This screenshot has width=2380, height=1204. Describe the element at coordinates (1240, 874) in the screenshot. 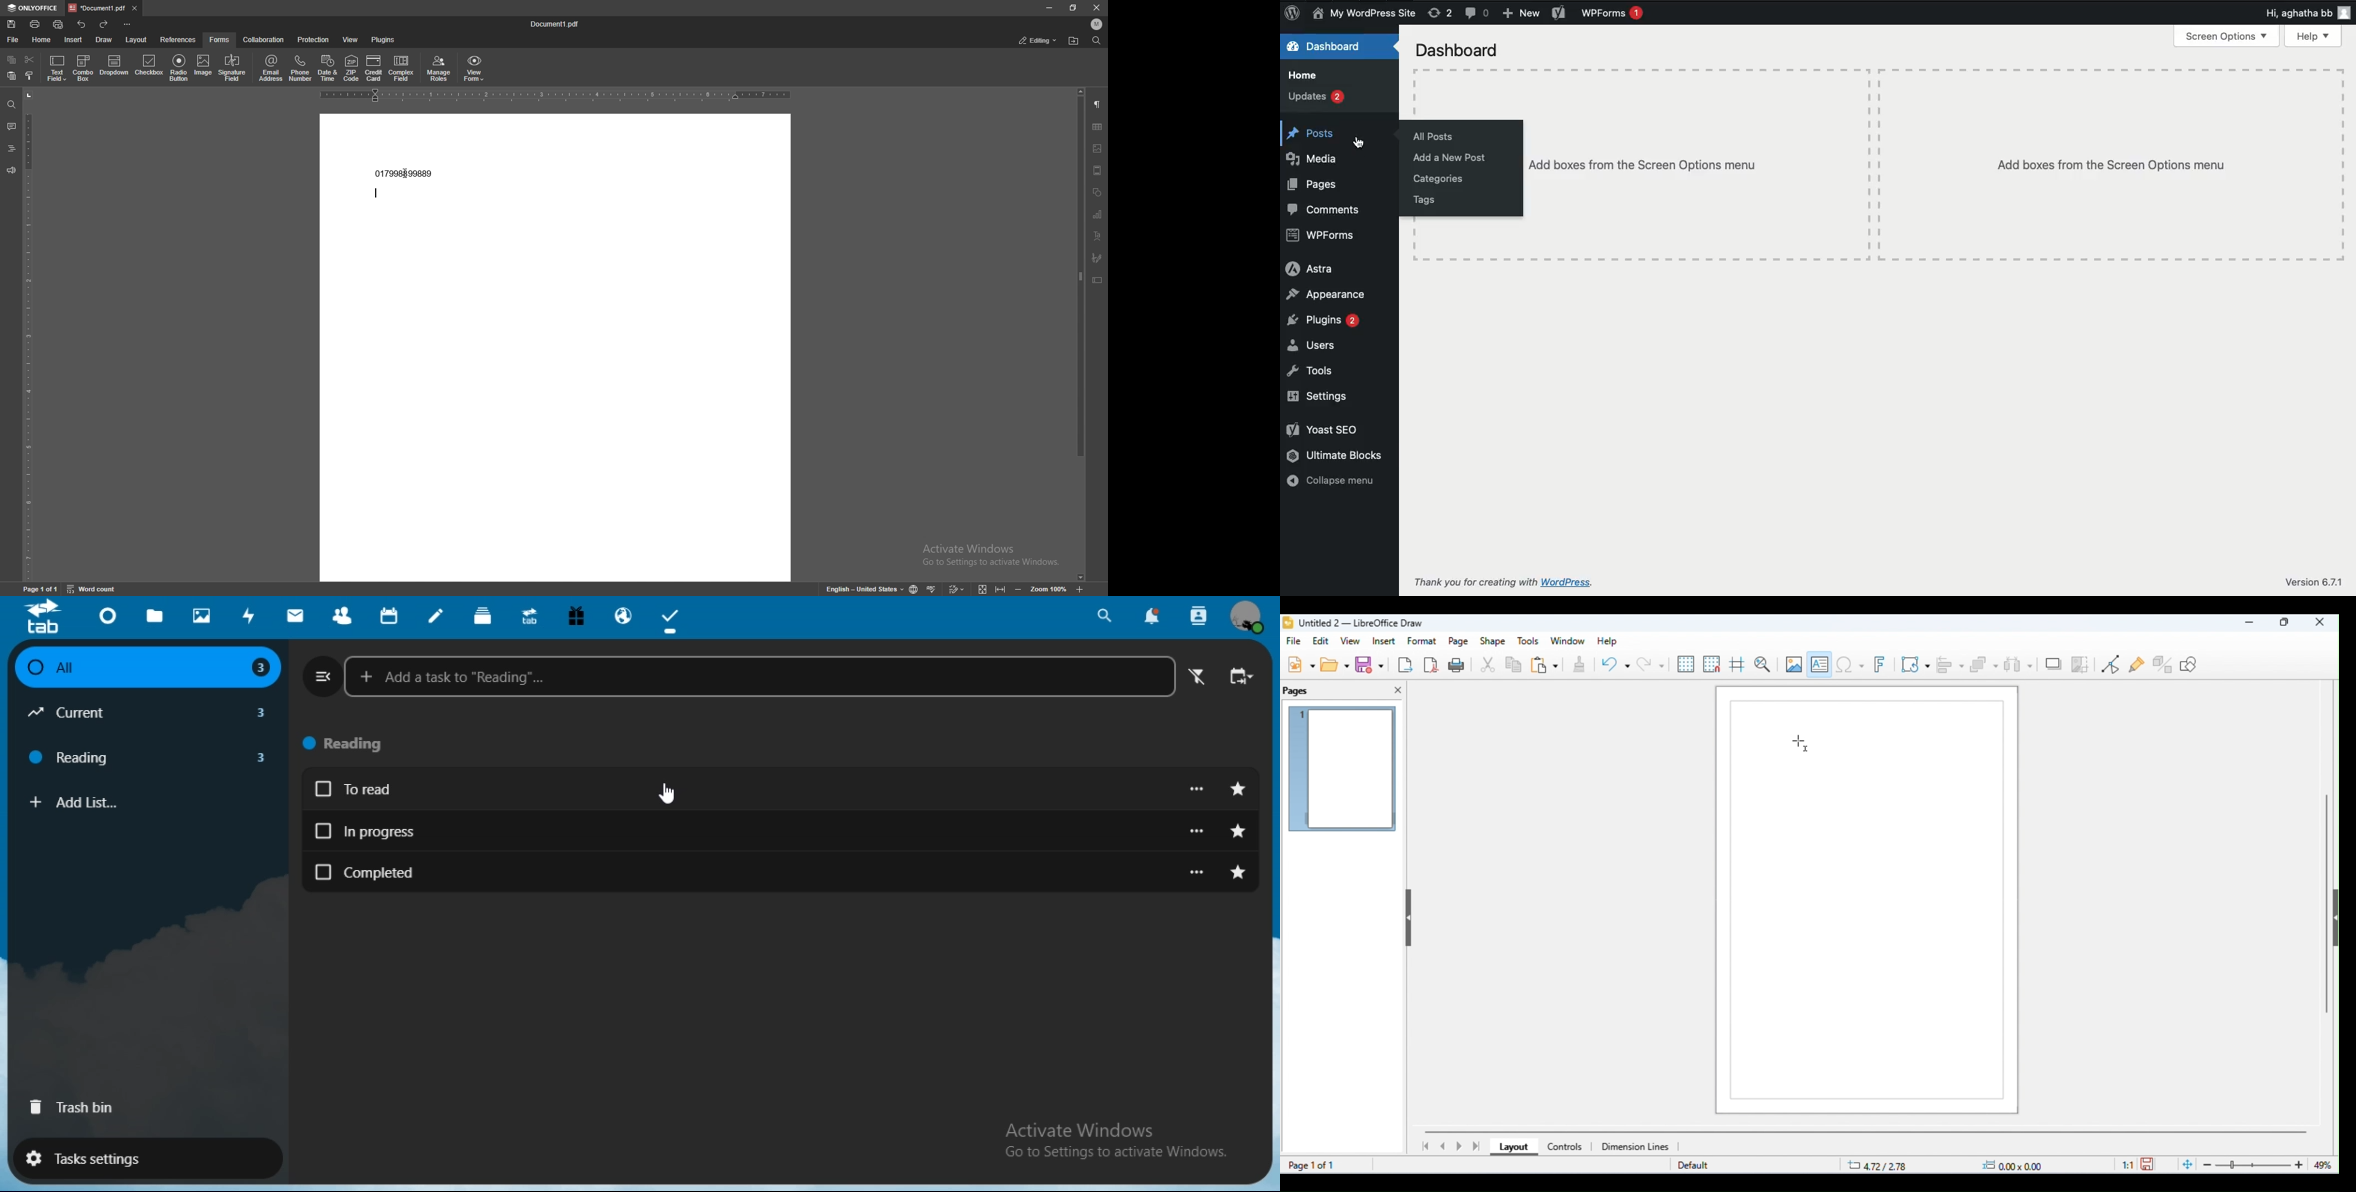

I see `toggle starred` at that location.